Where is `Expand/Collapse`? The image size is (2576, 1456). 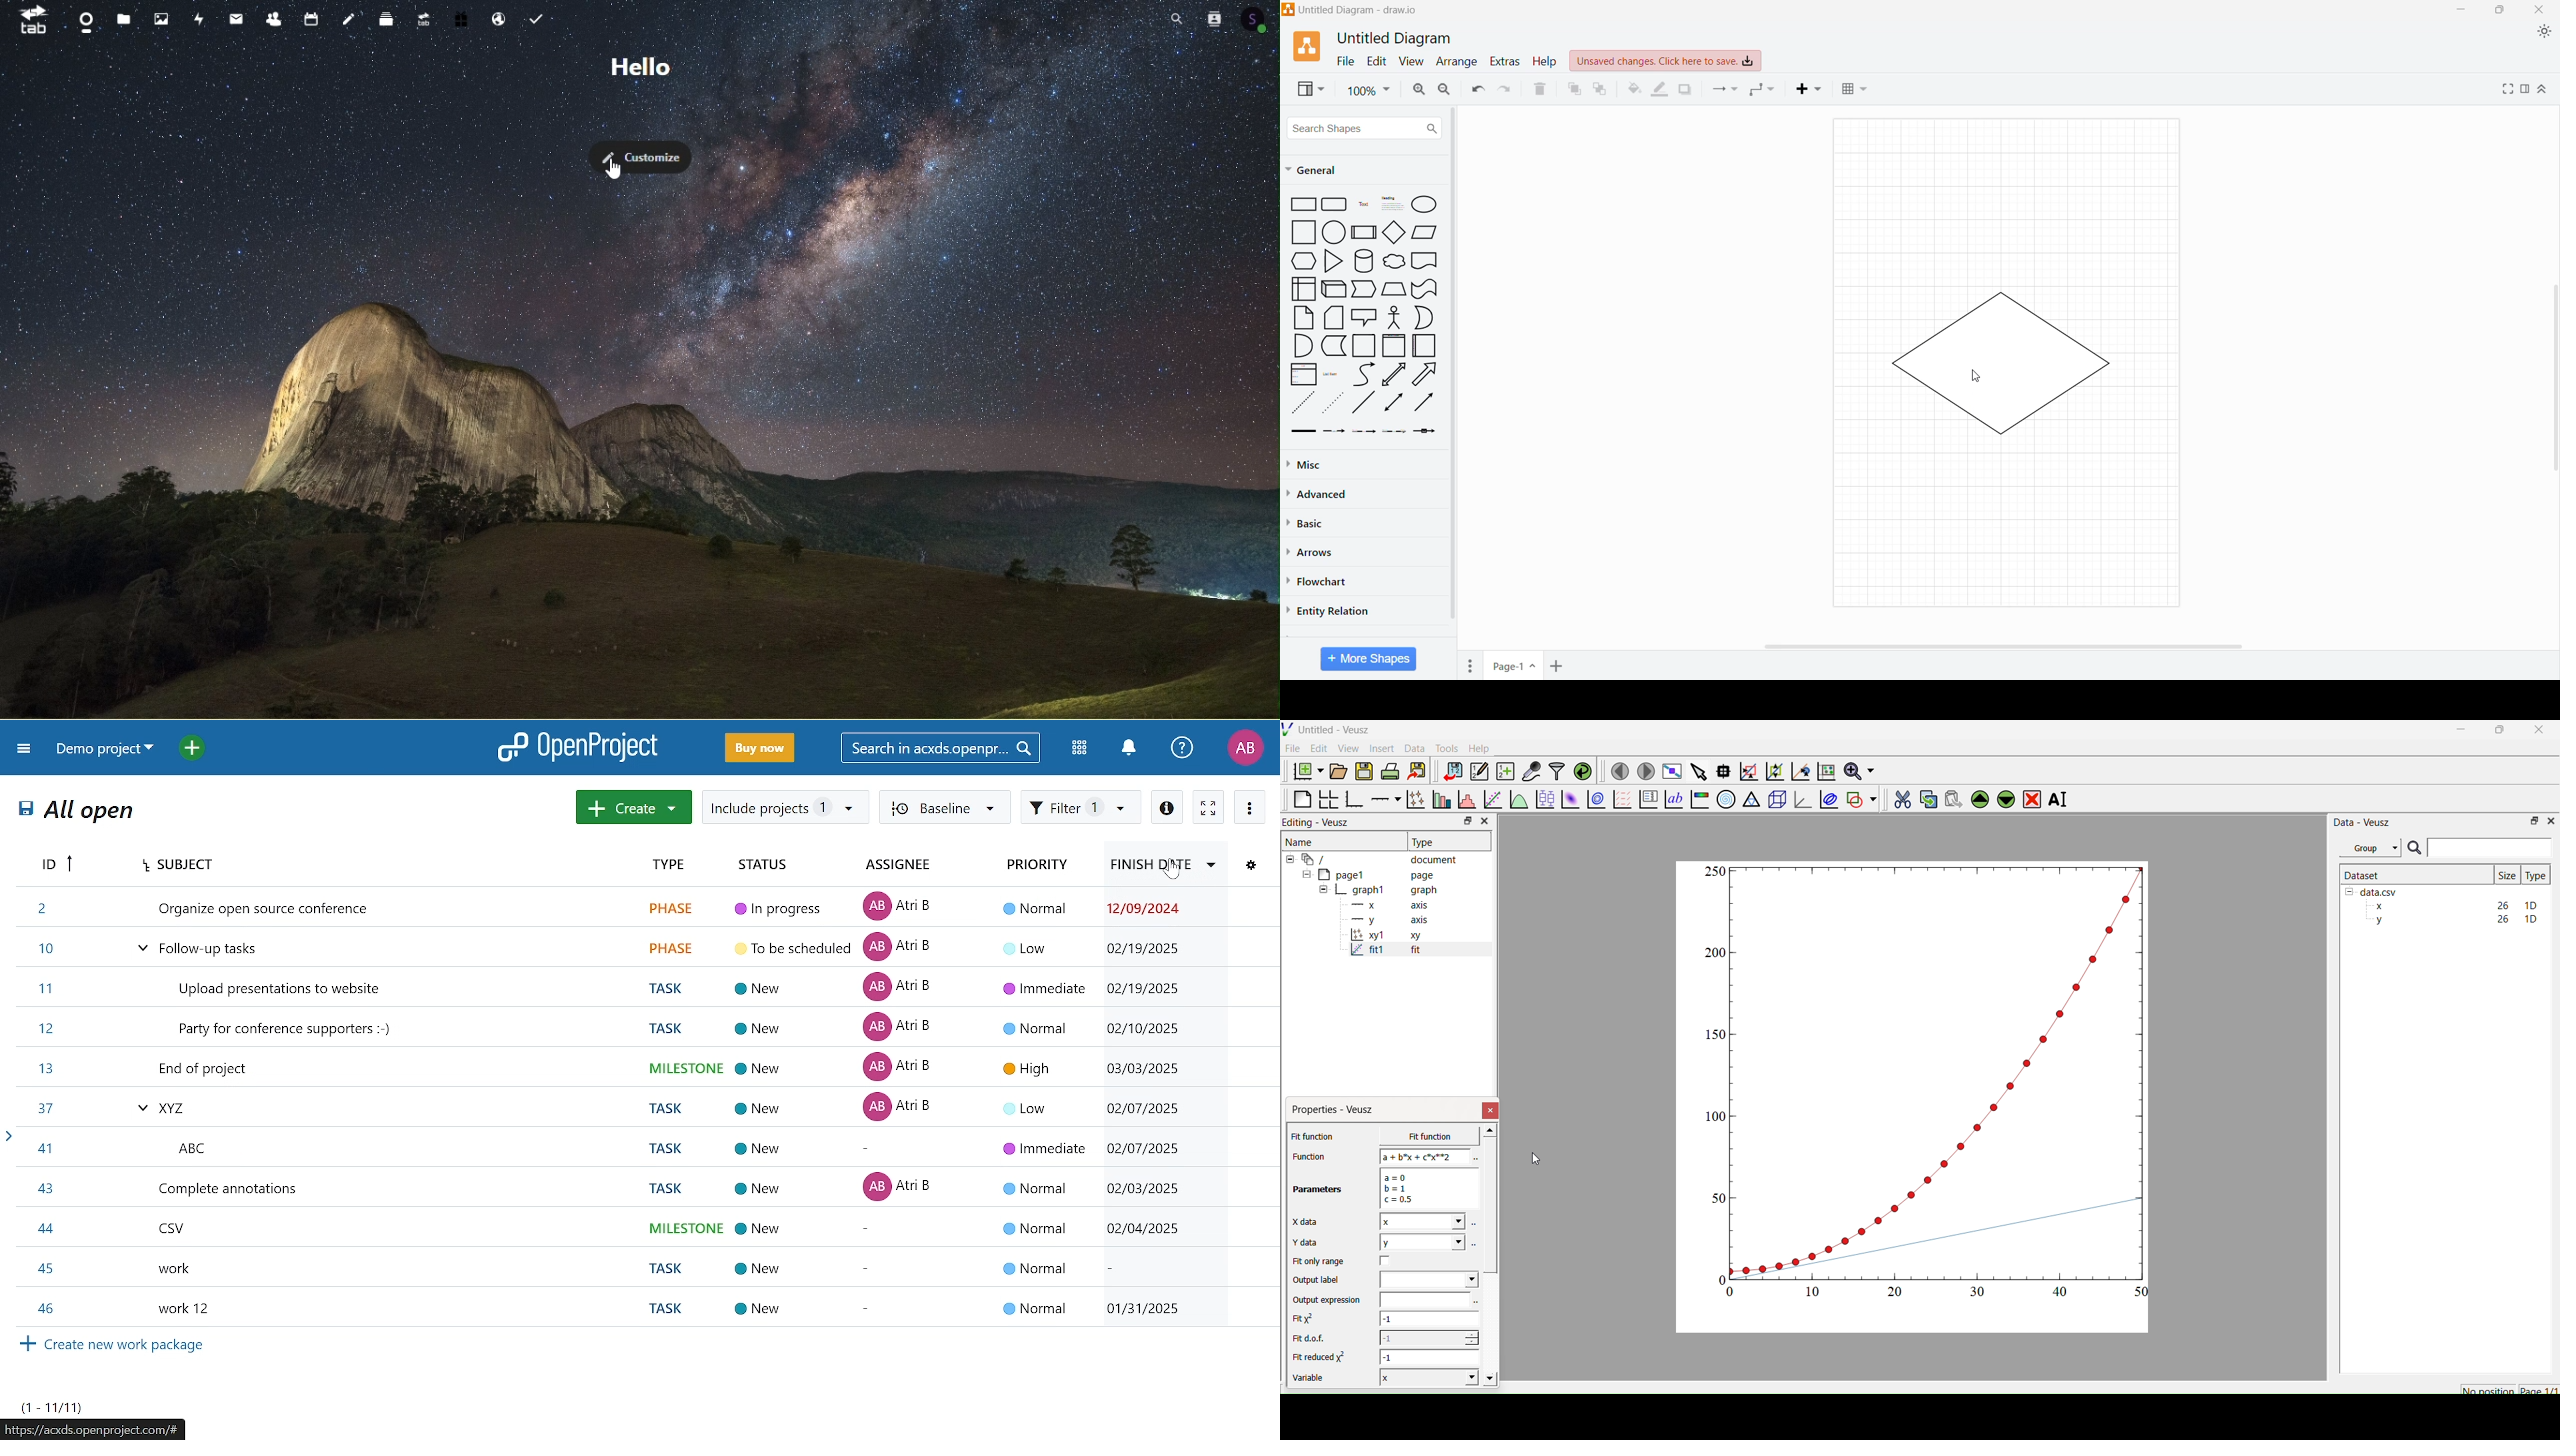
Expand/Collapse is located at coordinates (2543, 90).